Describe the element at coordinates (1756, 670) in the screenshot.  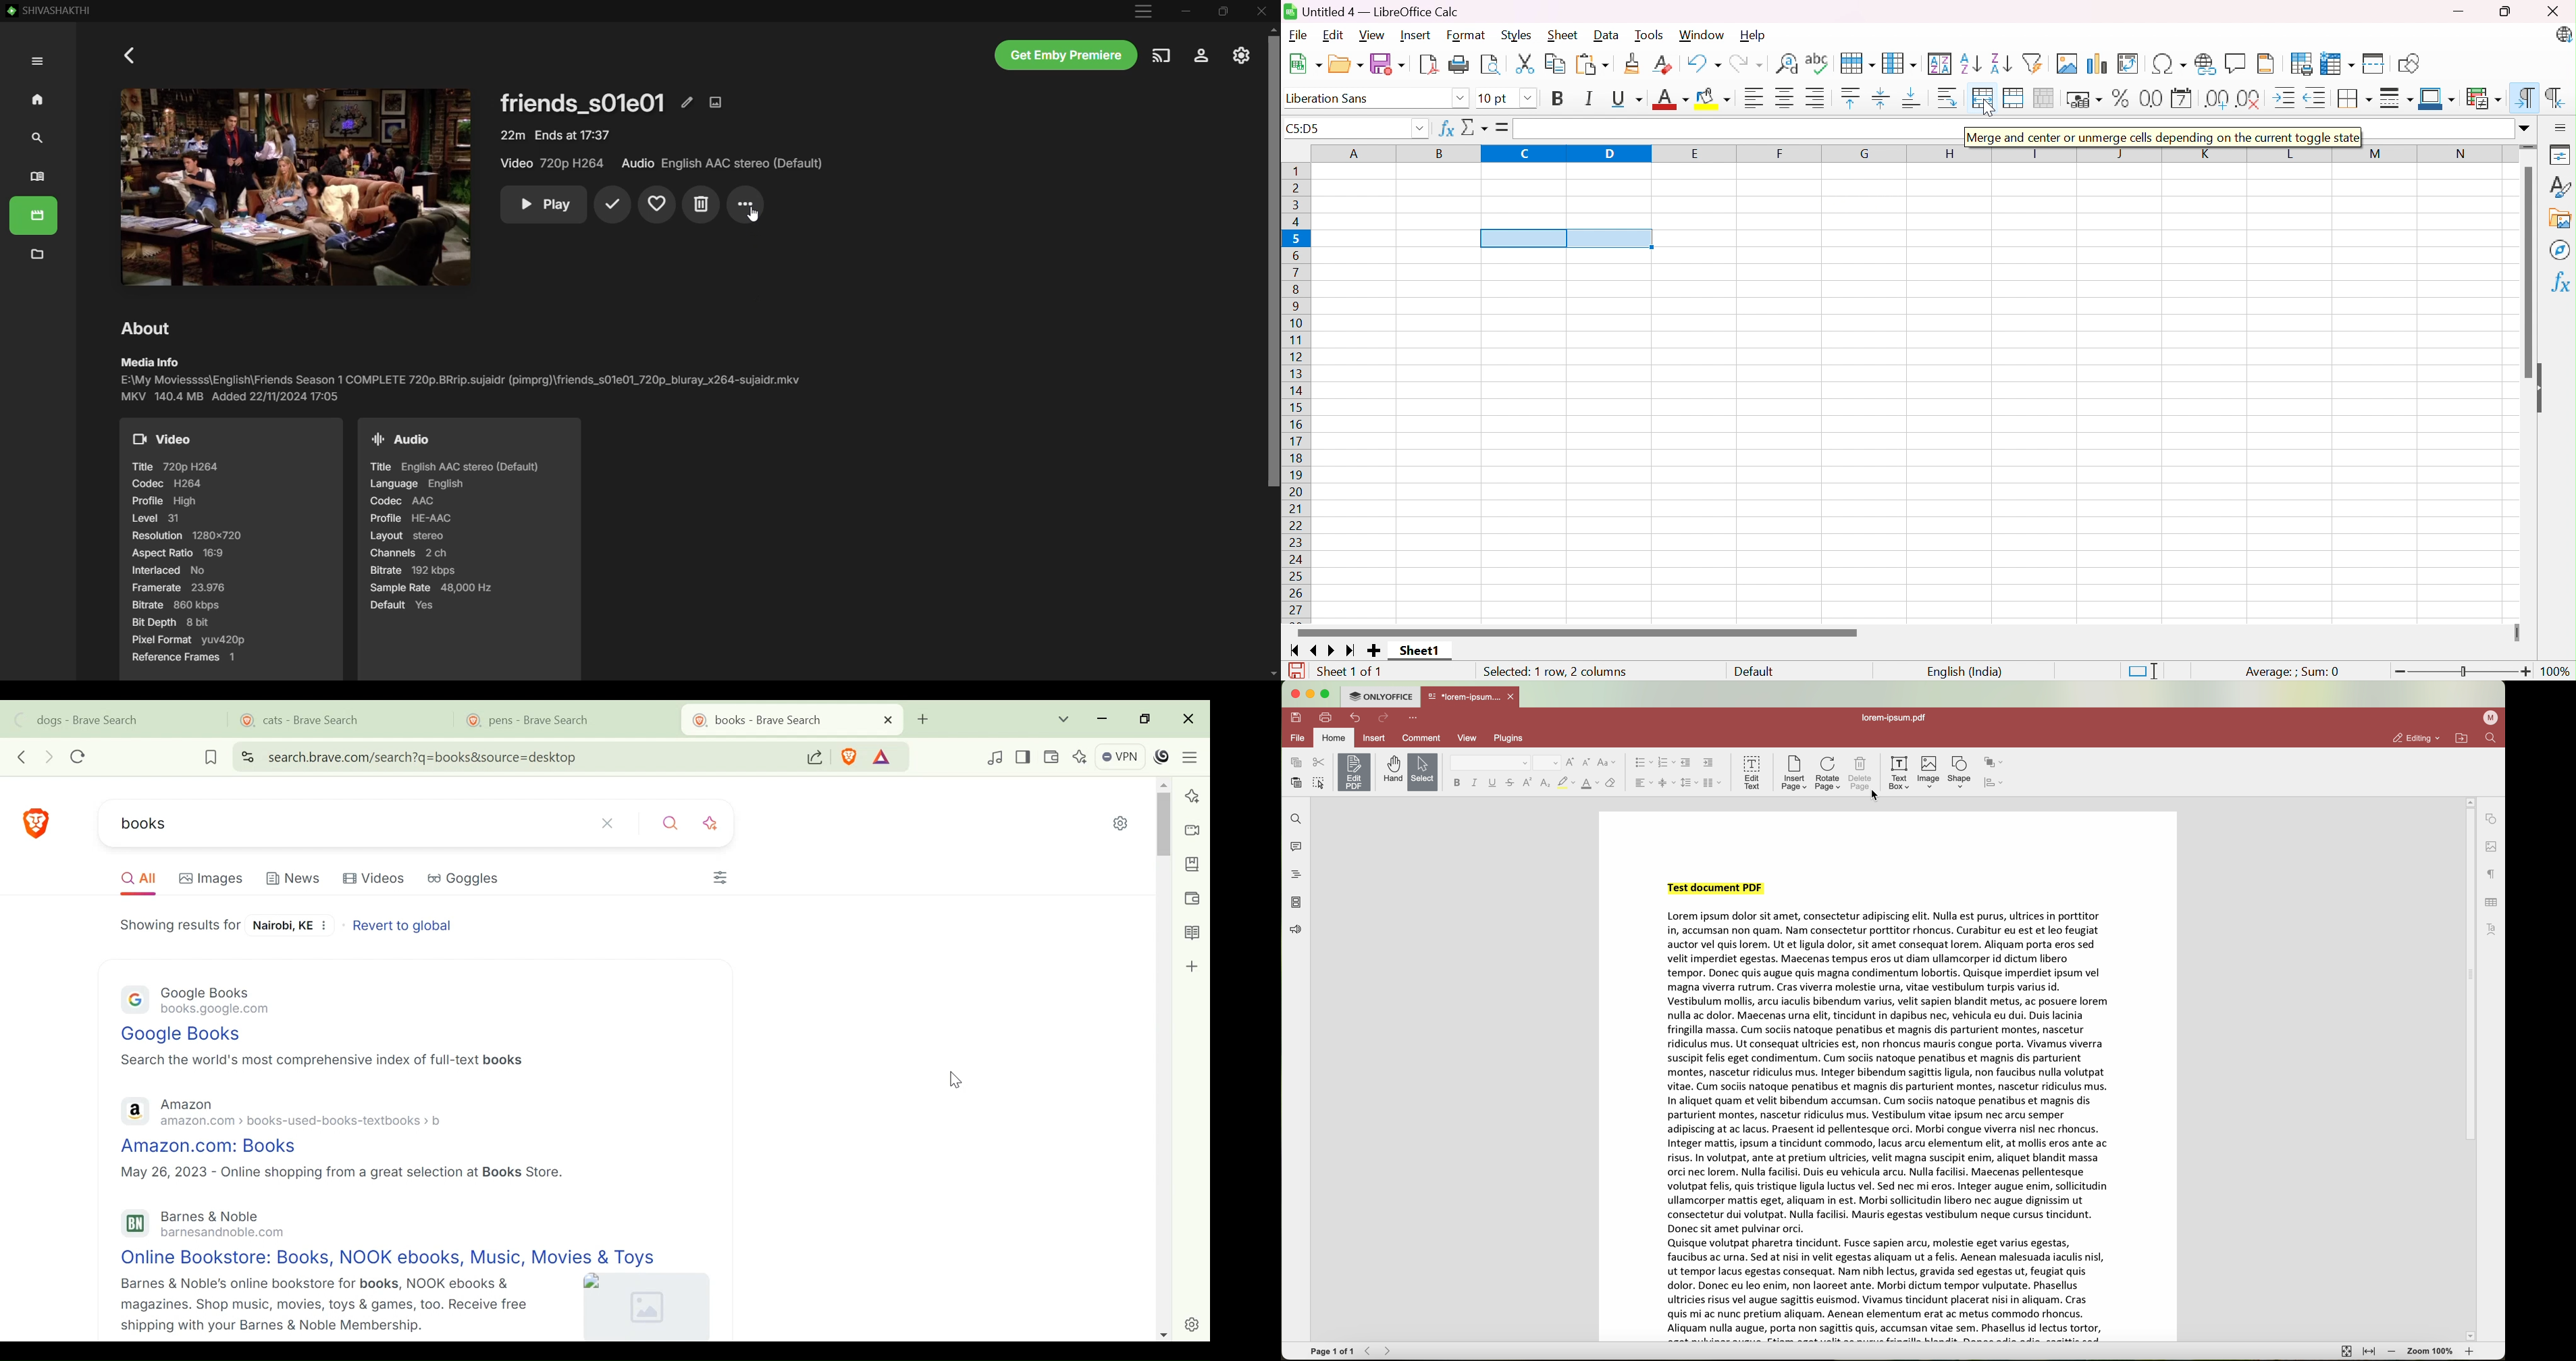
I see `Default` at that location.